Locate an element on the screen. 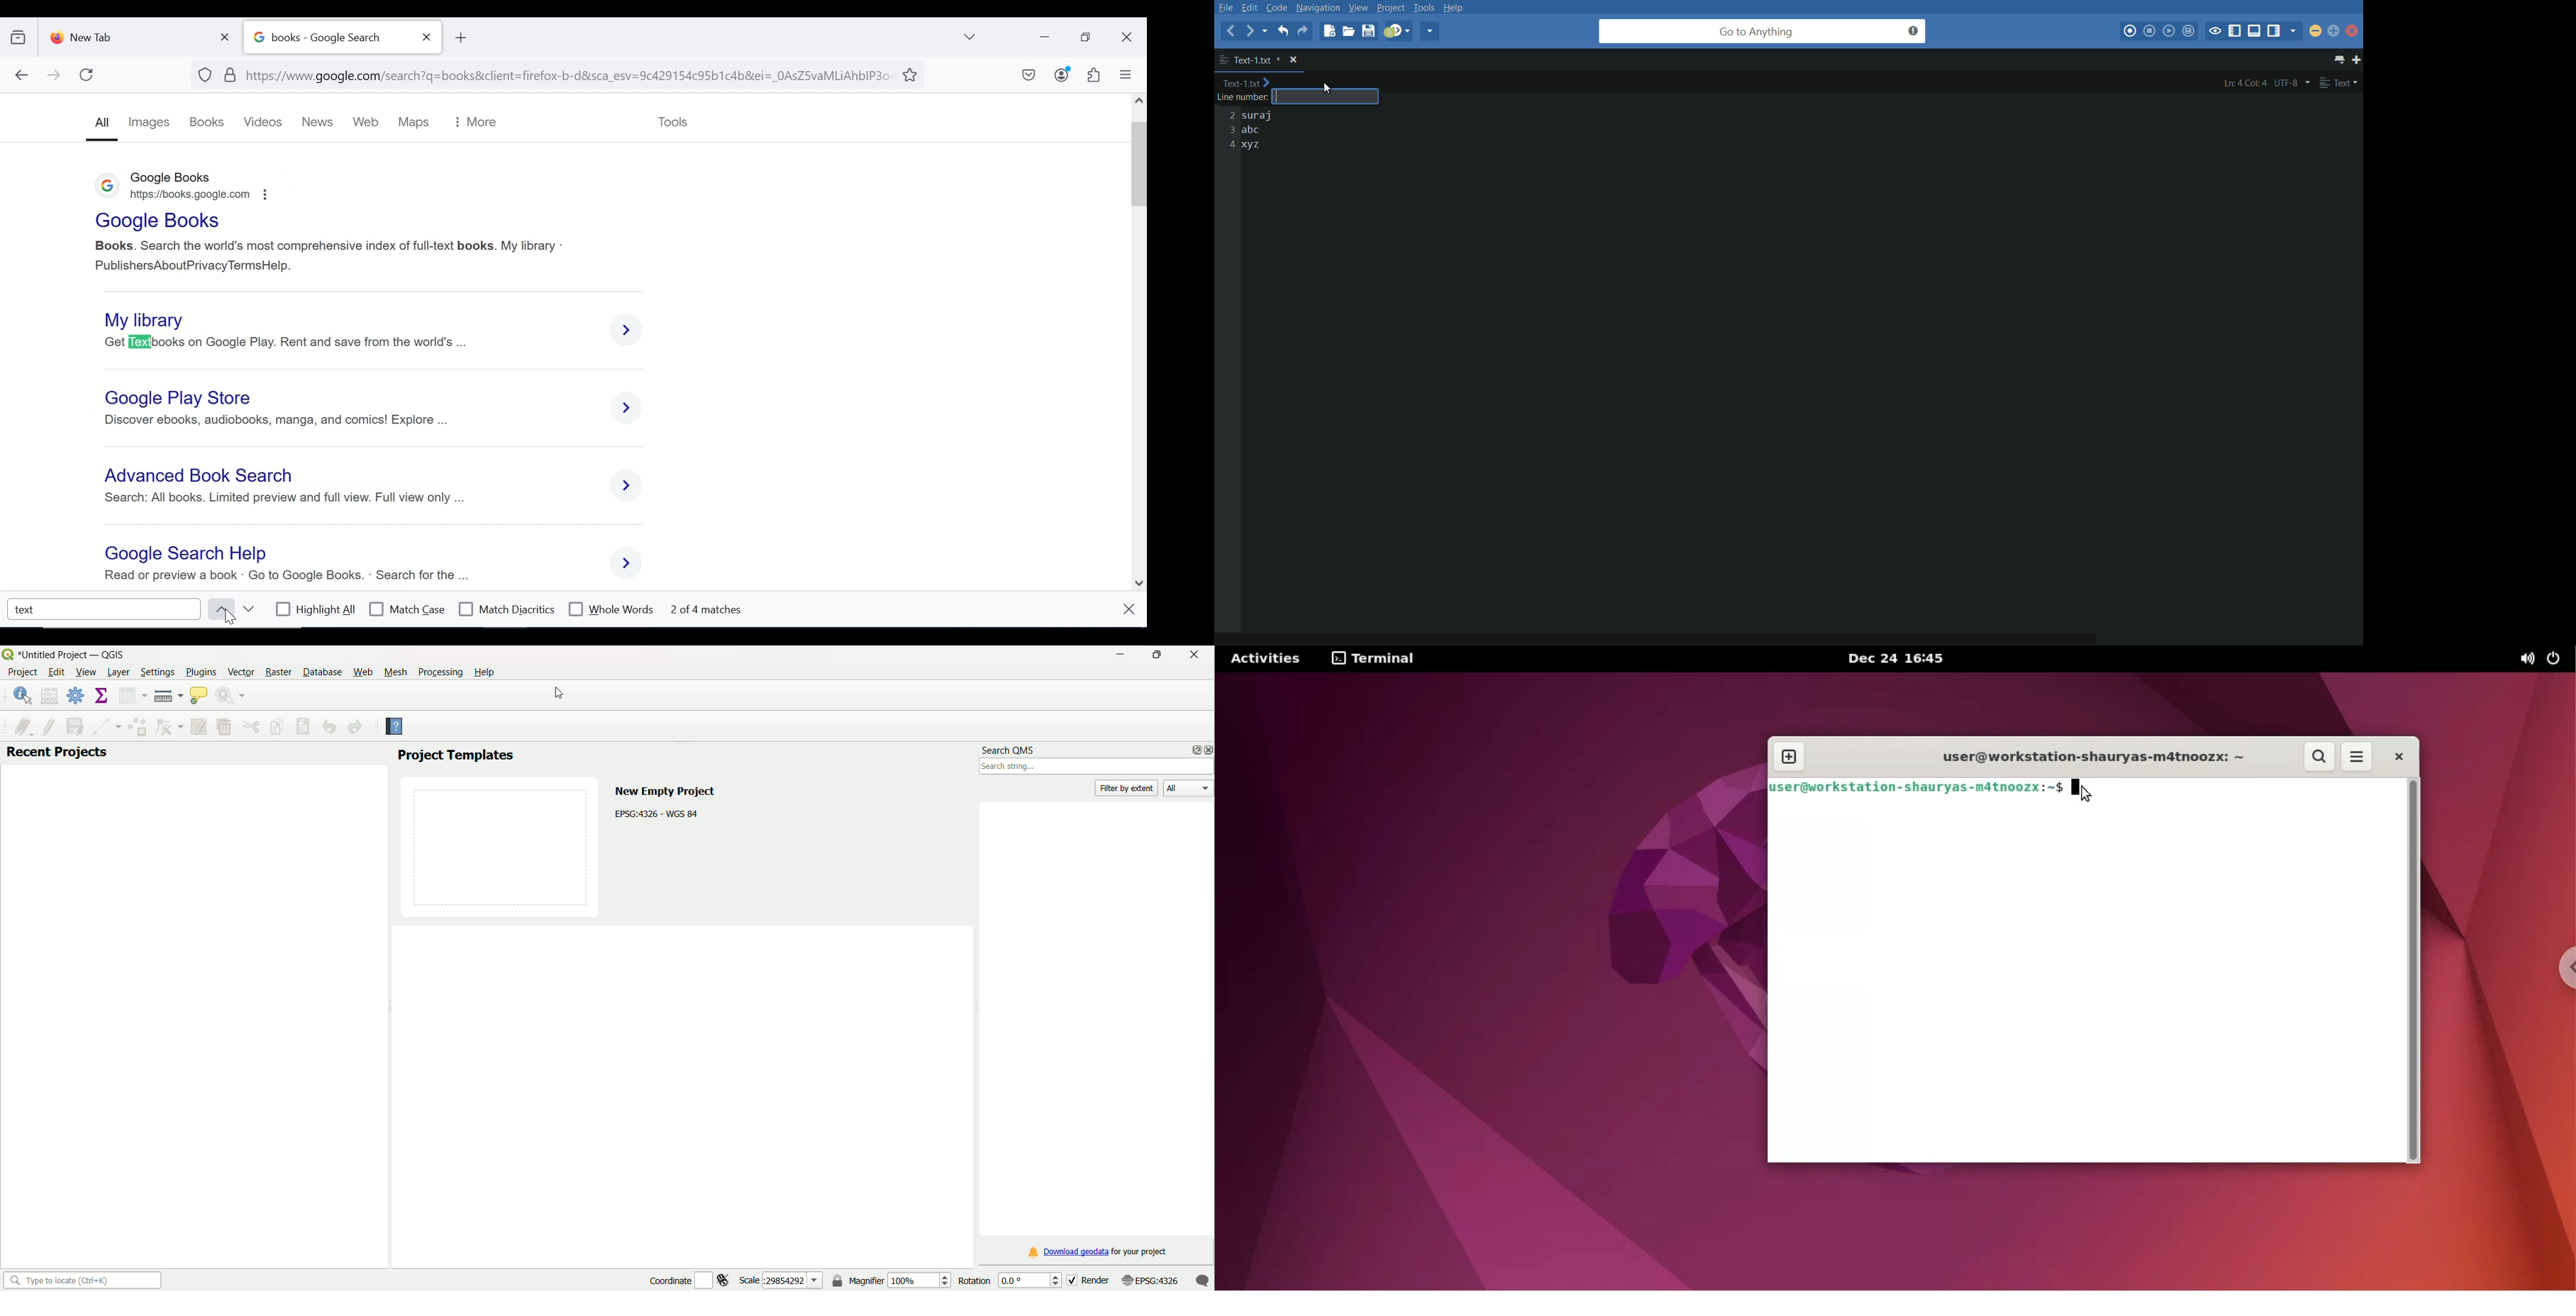 The width and height of the screenshot is (2576, 1316). books - Google Search is located at coordinates (329, 38).